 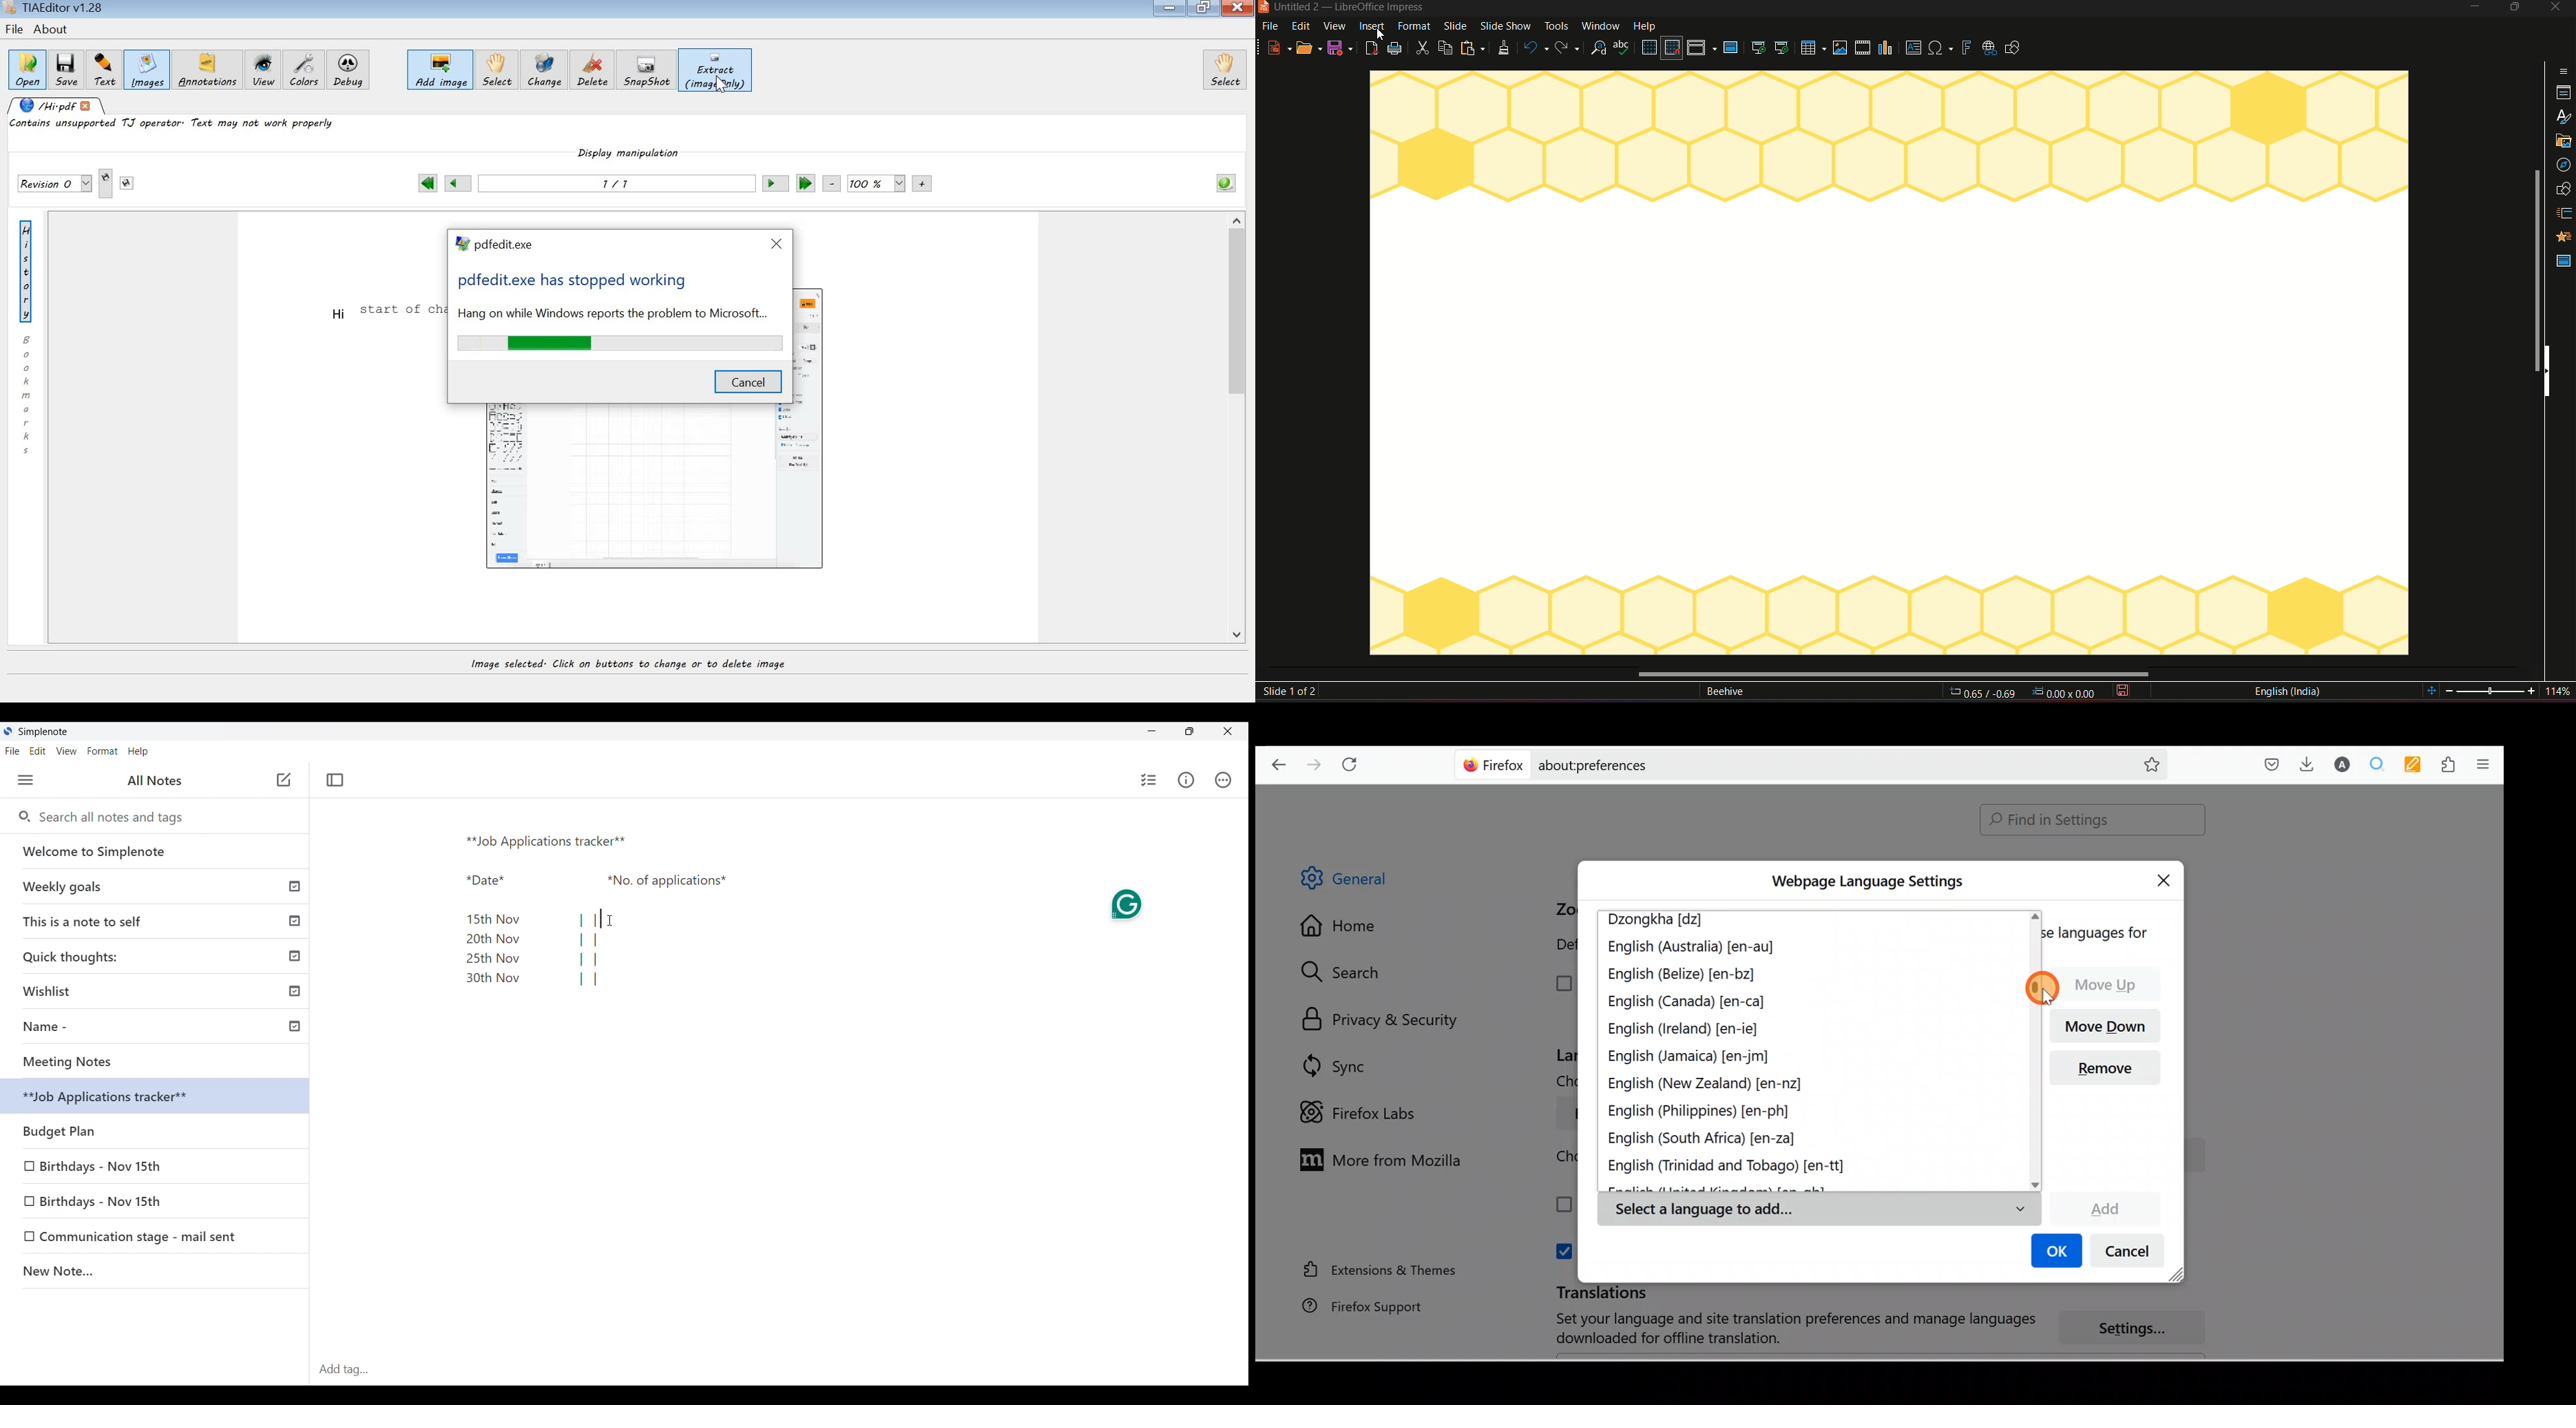 What do you see at coordinates (1940, 46) in the screenshot?
I see `insert special character` at bounding box center [1940, 46].